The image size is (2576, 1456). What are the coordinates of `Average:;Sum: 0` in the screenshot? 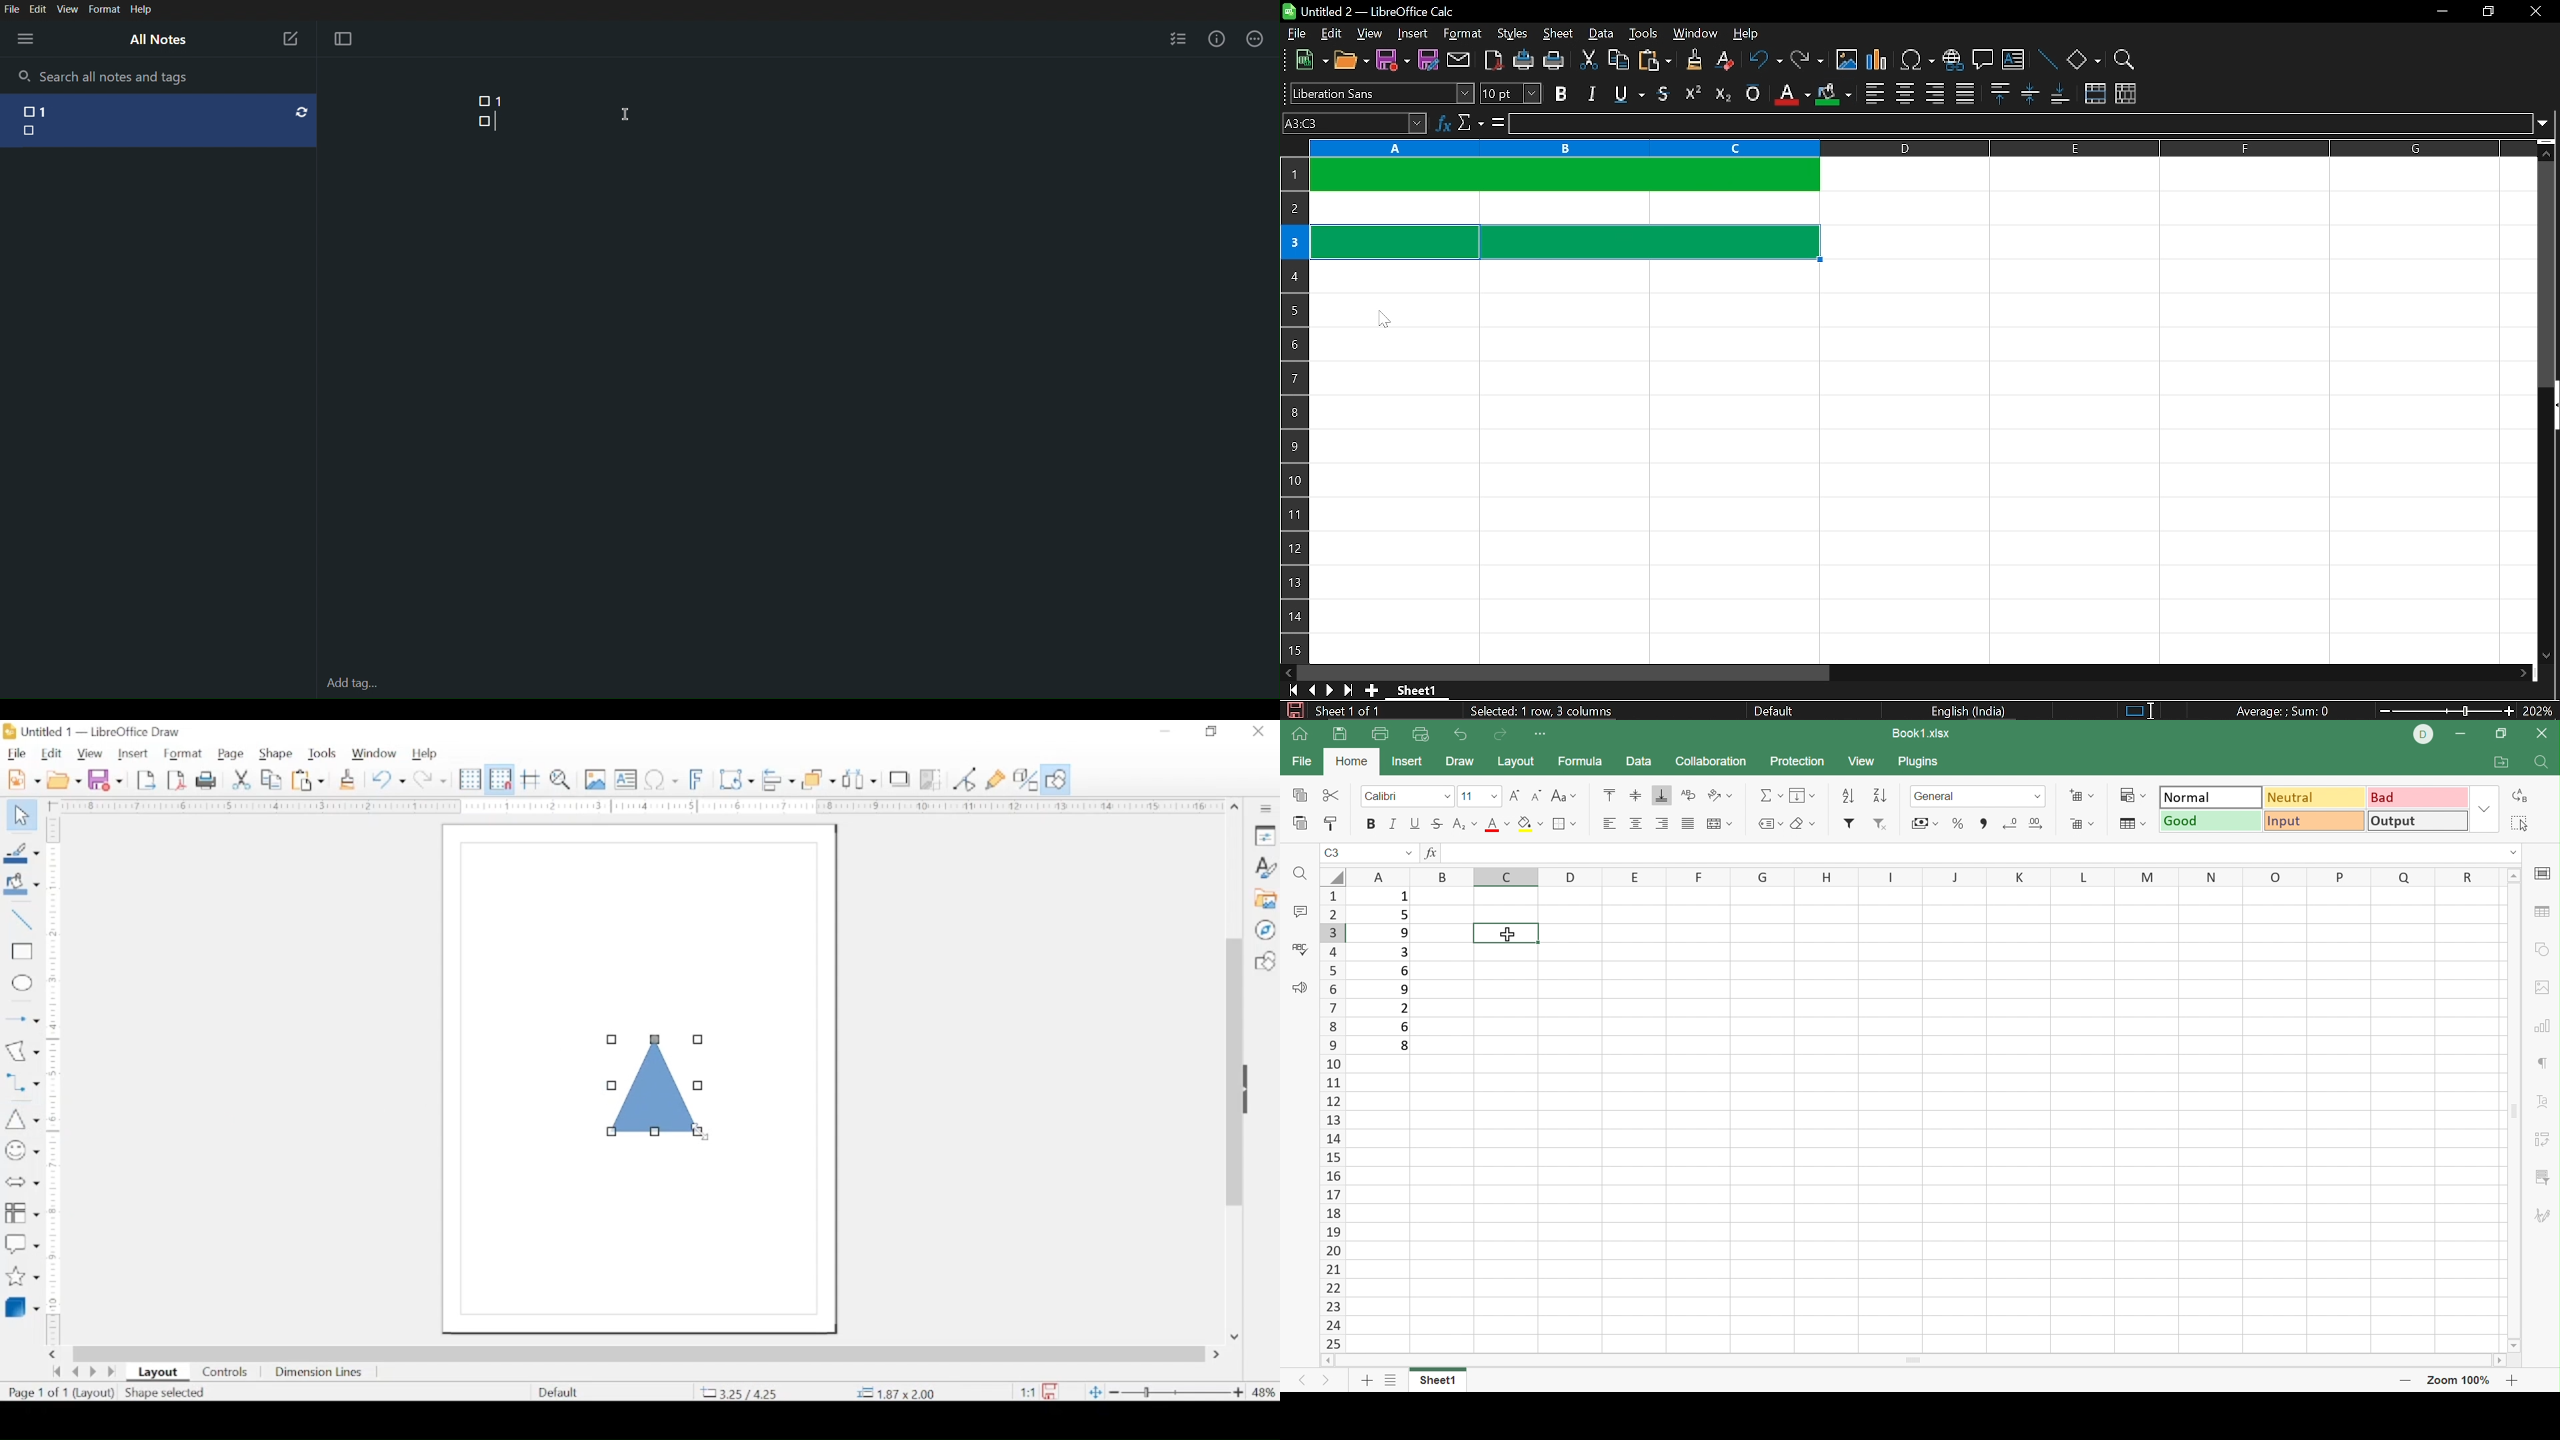 It's located at (2282, 710).